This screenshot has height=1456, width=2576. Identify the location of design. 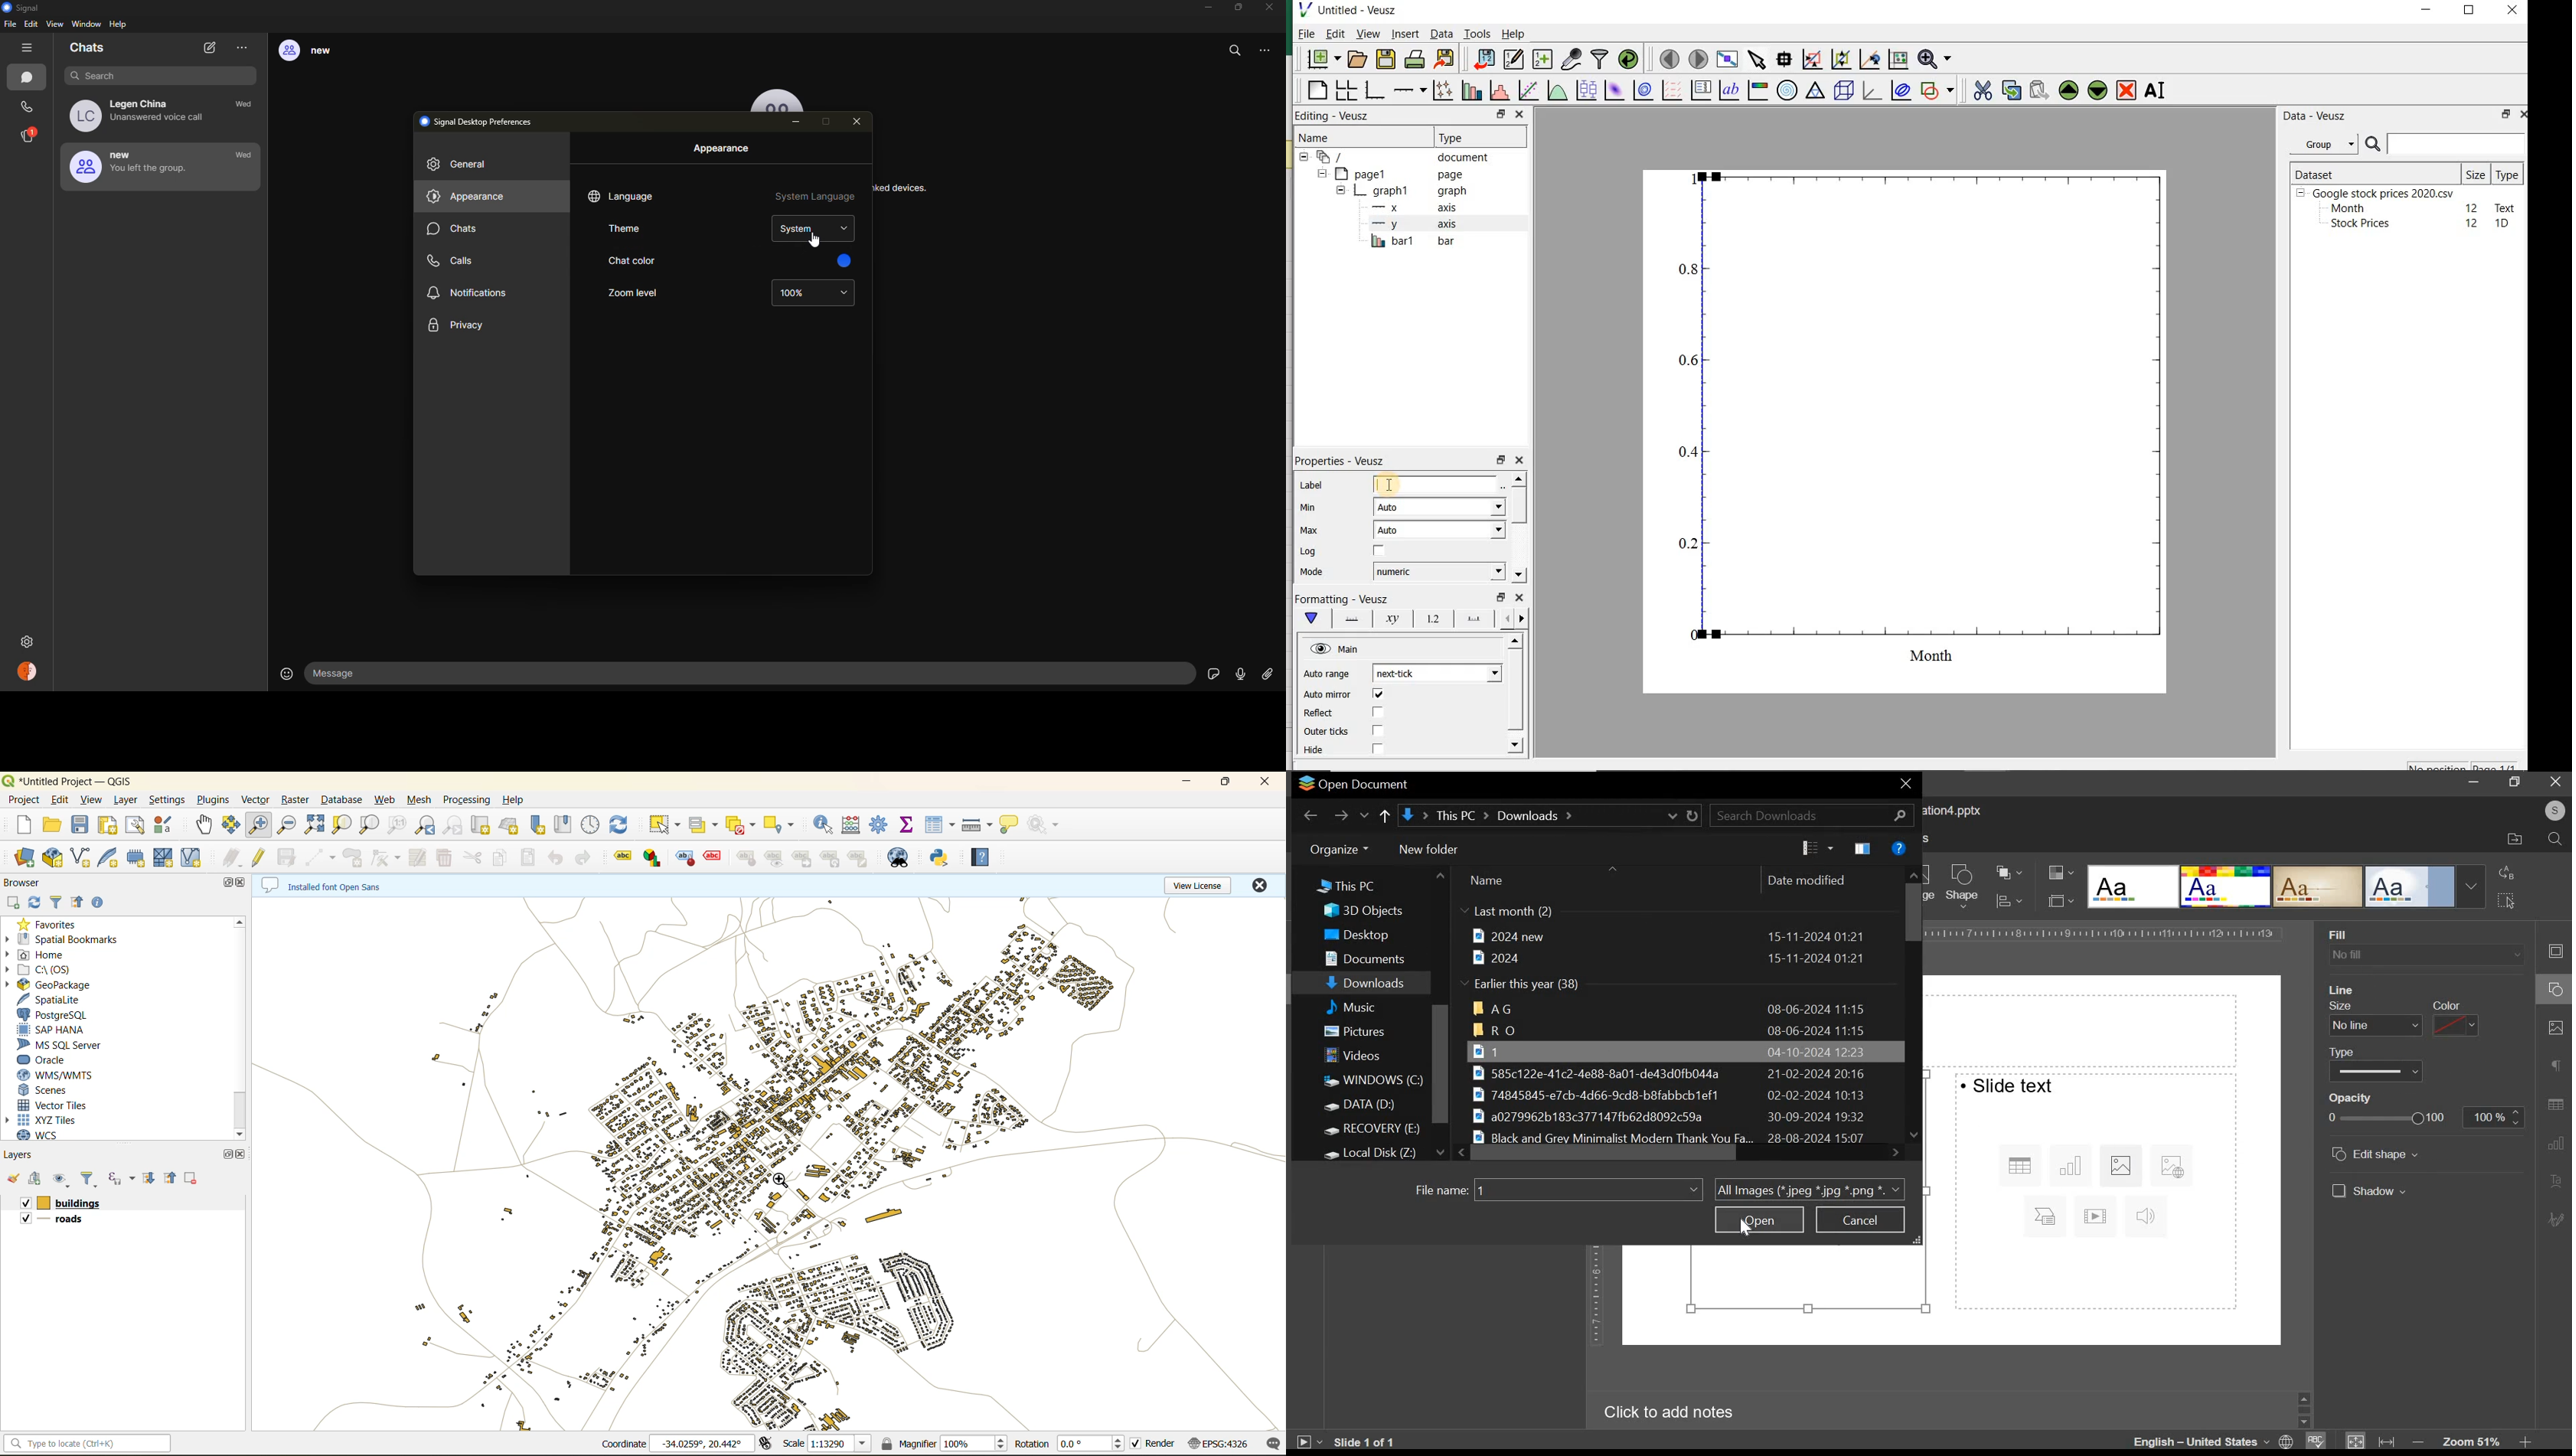
(2134, 887).